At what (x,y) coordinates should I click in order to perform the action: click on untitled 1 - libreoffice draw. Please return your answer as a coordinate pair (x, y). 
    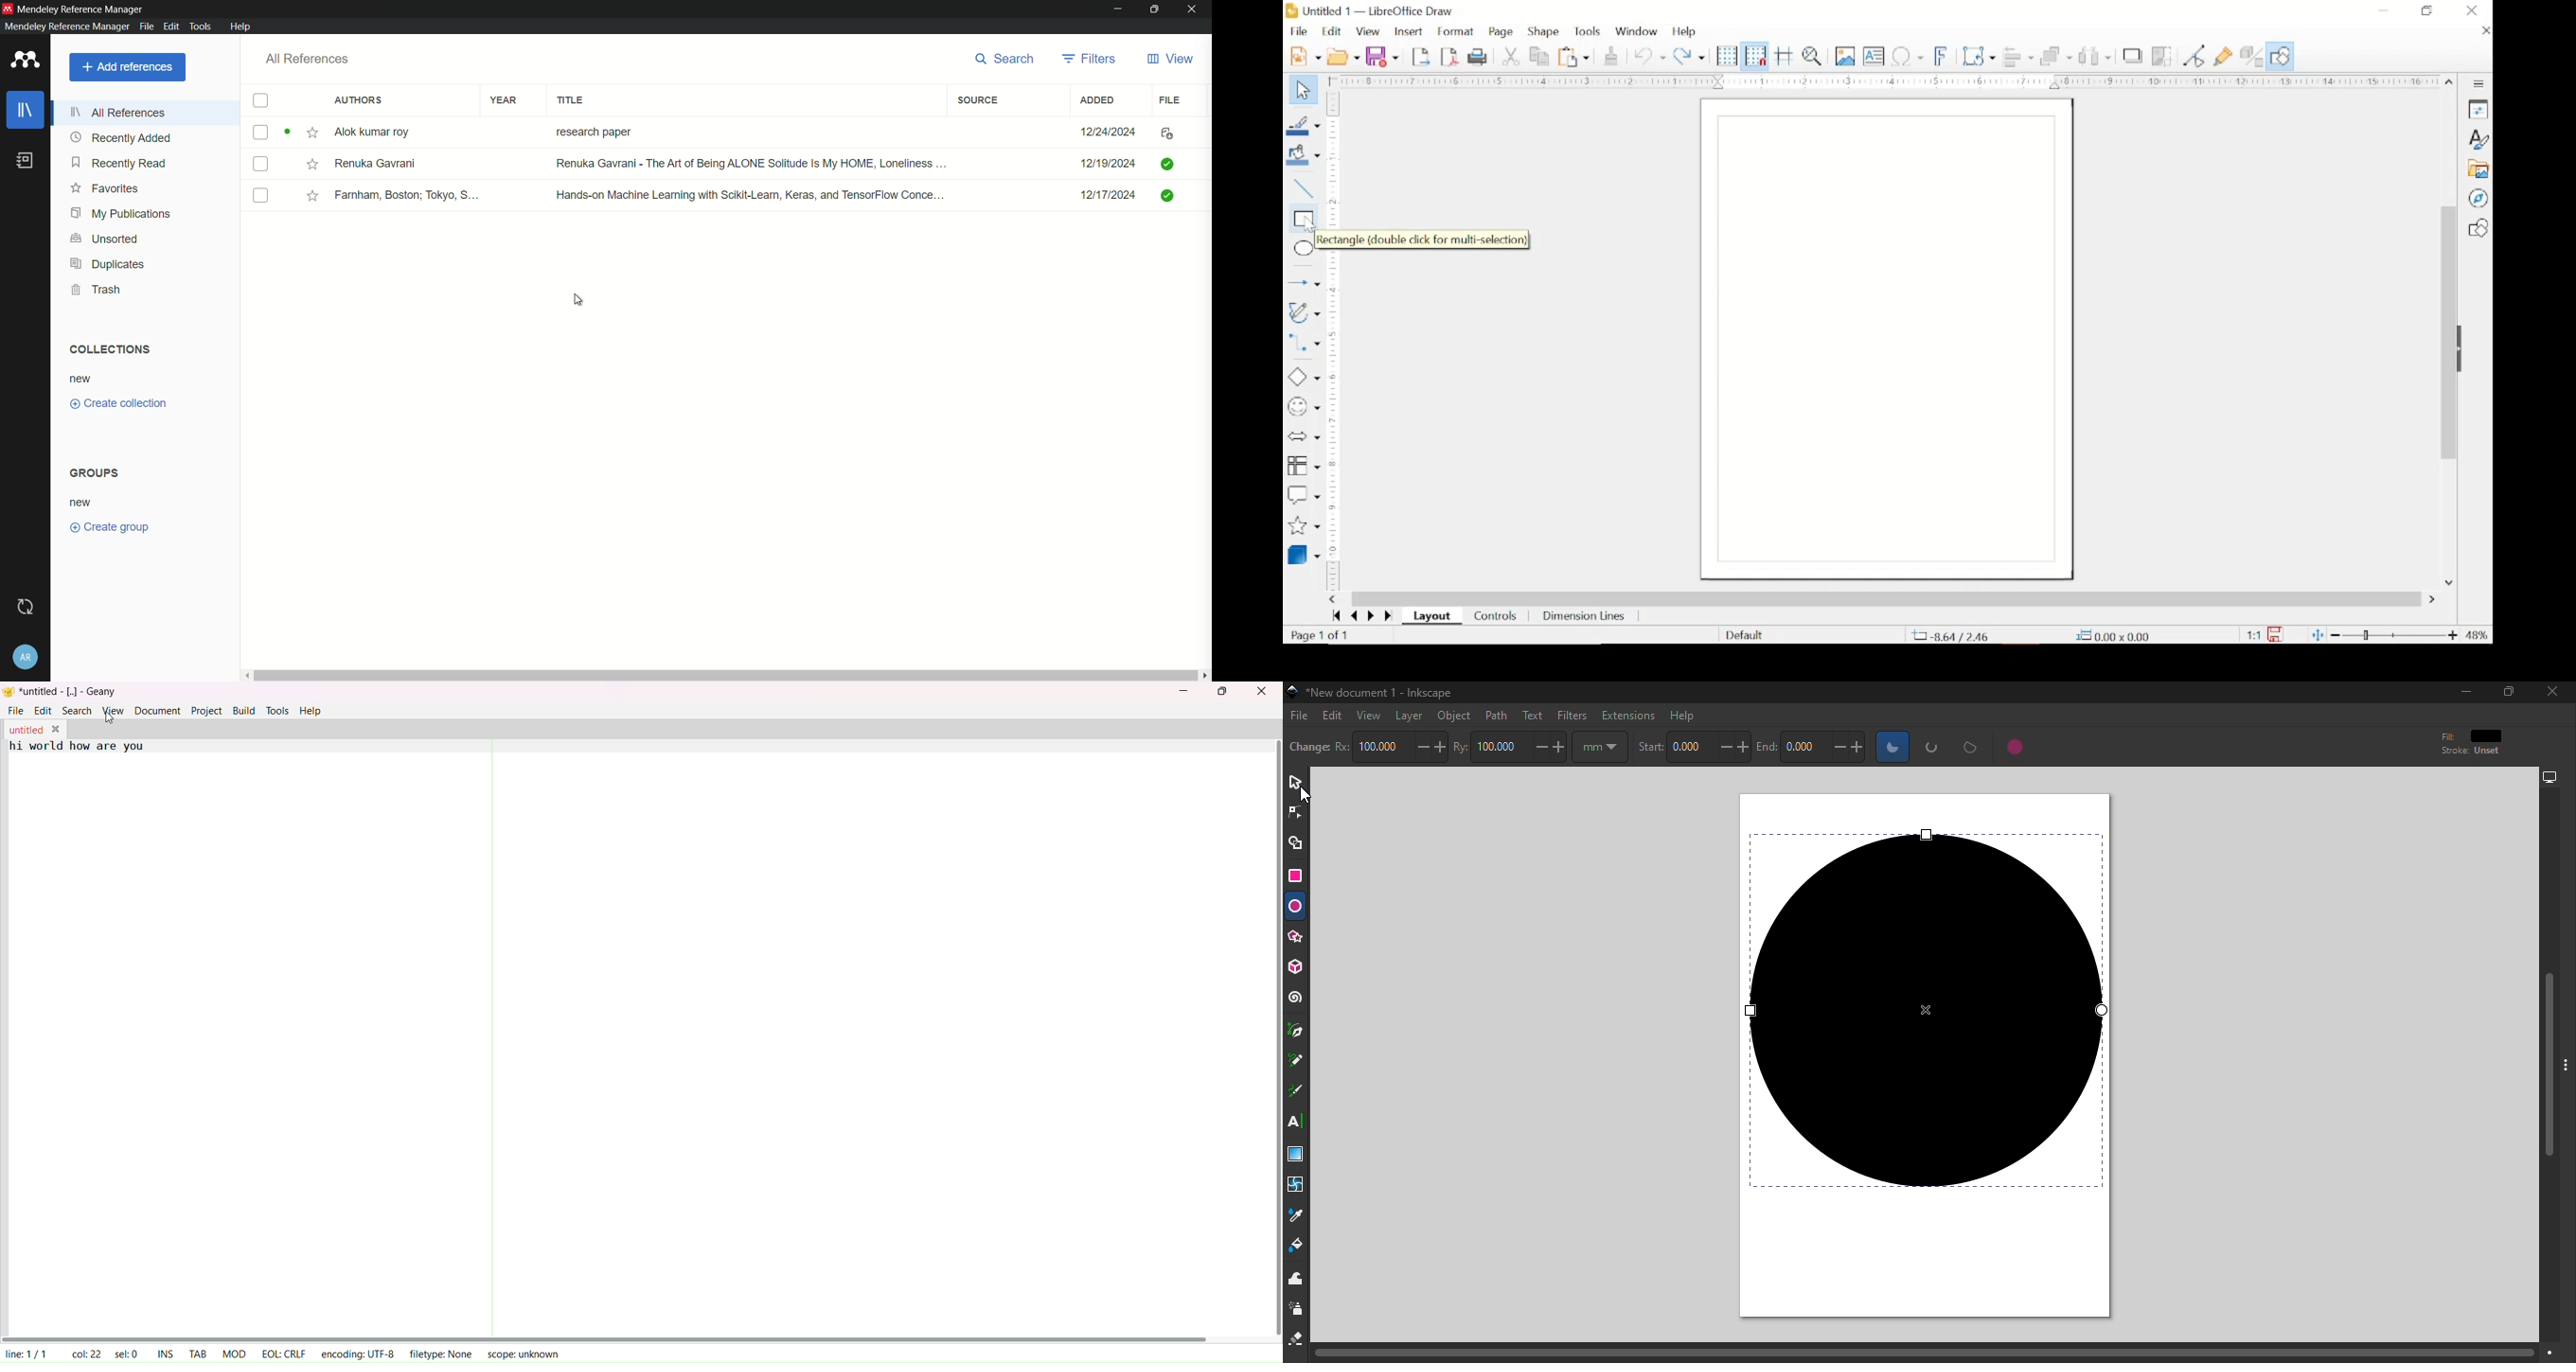
    Looking at the image, I should click on (1372, 12).